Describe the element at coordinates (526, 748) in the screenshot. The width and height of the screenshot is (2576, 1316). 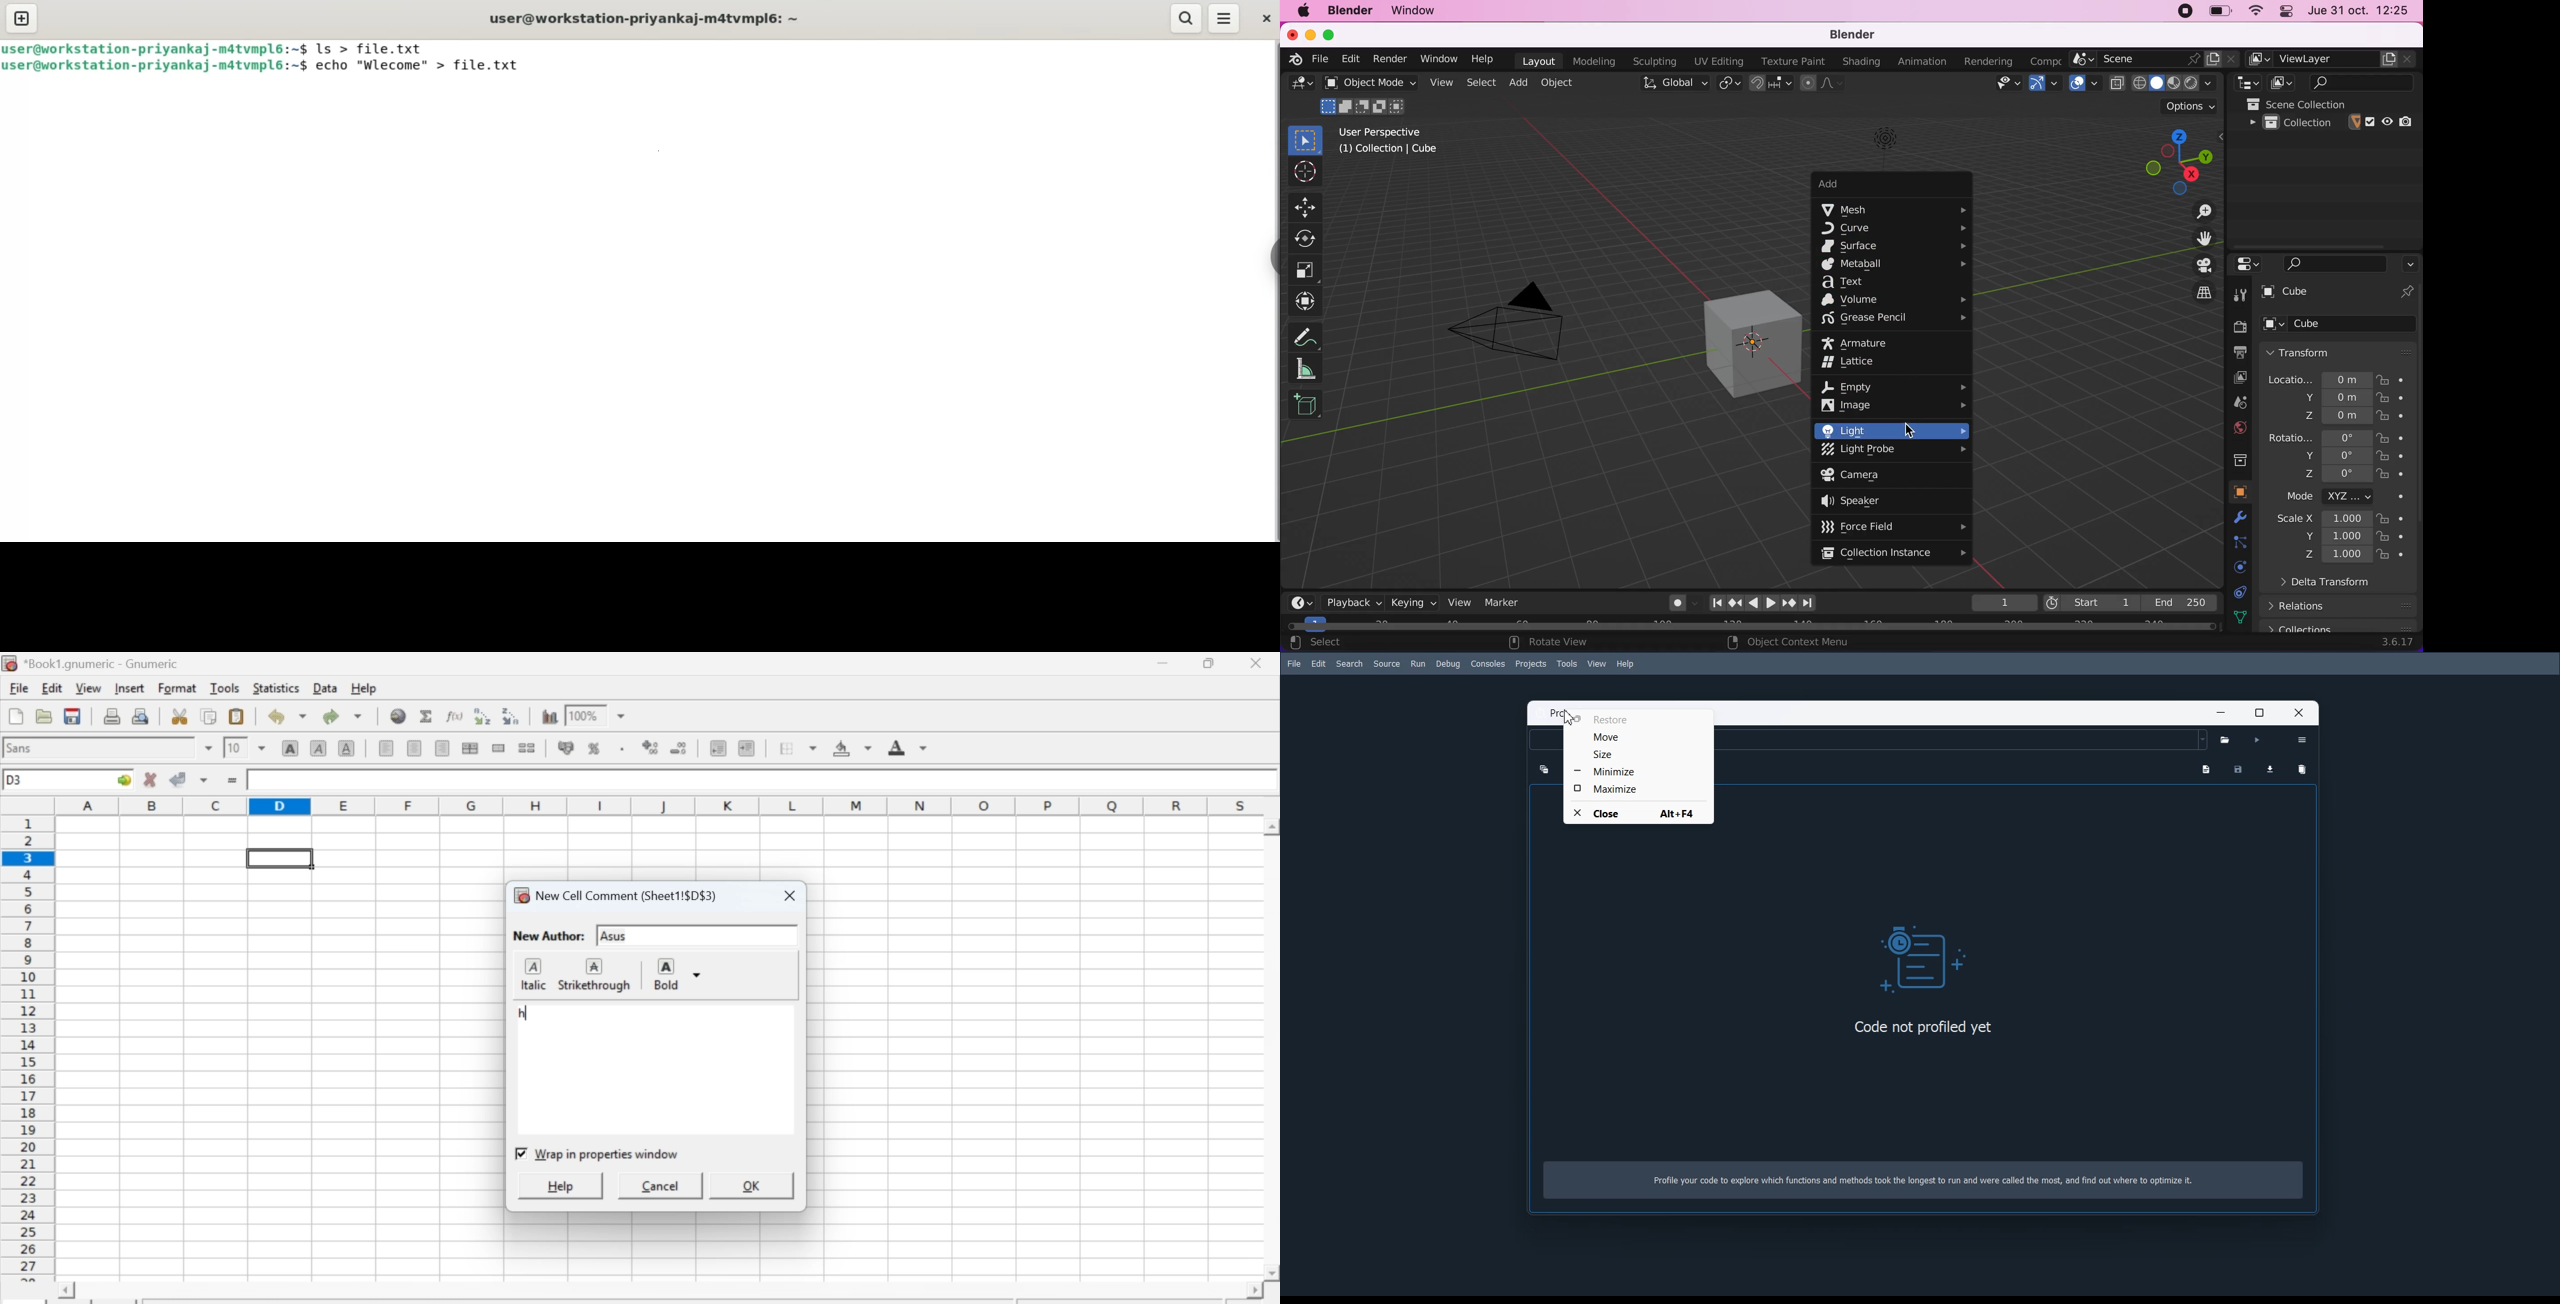
I see `Split cells` at that location.